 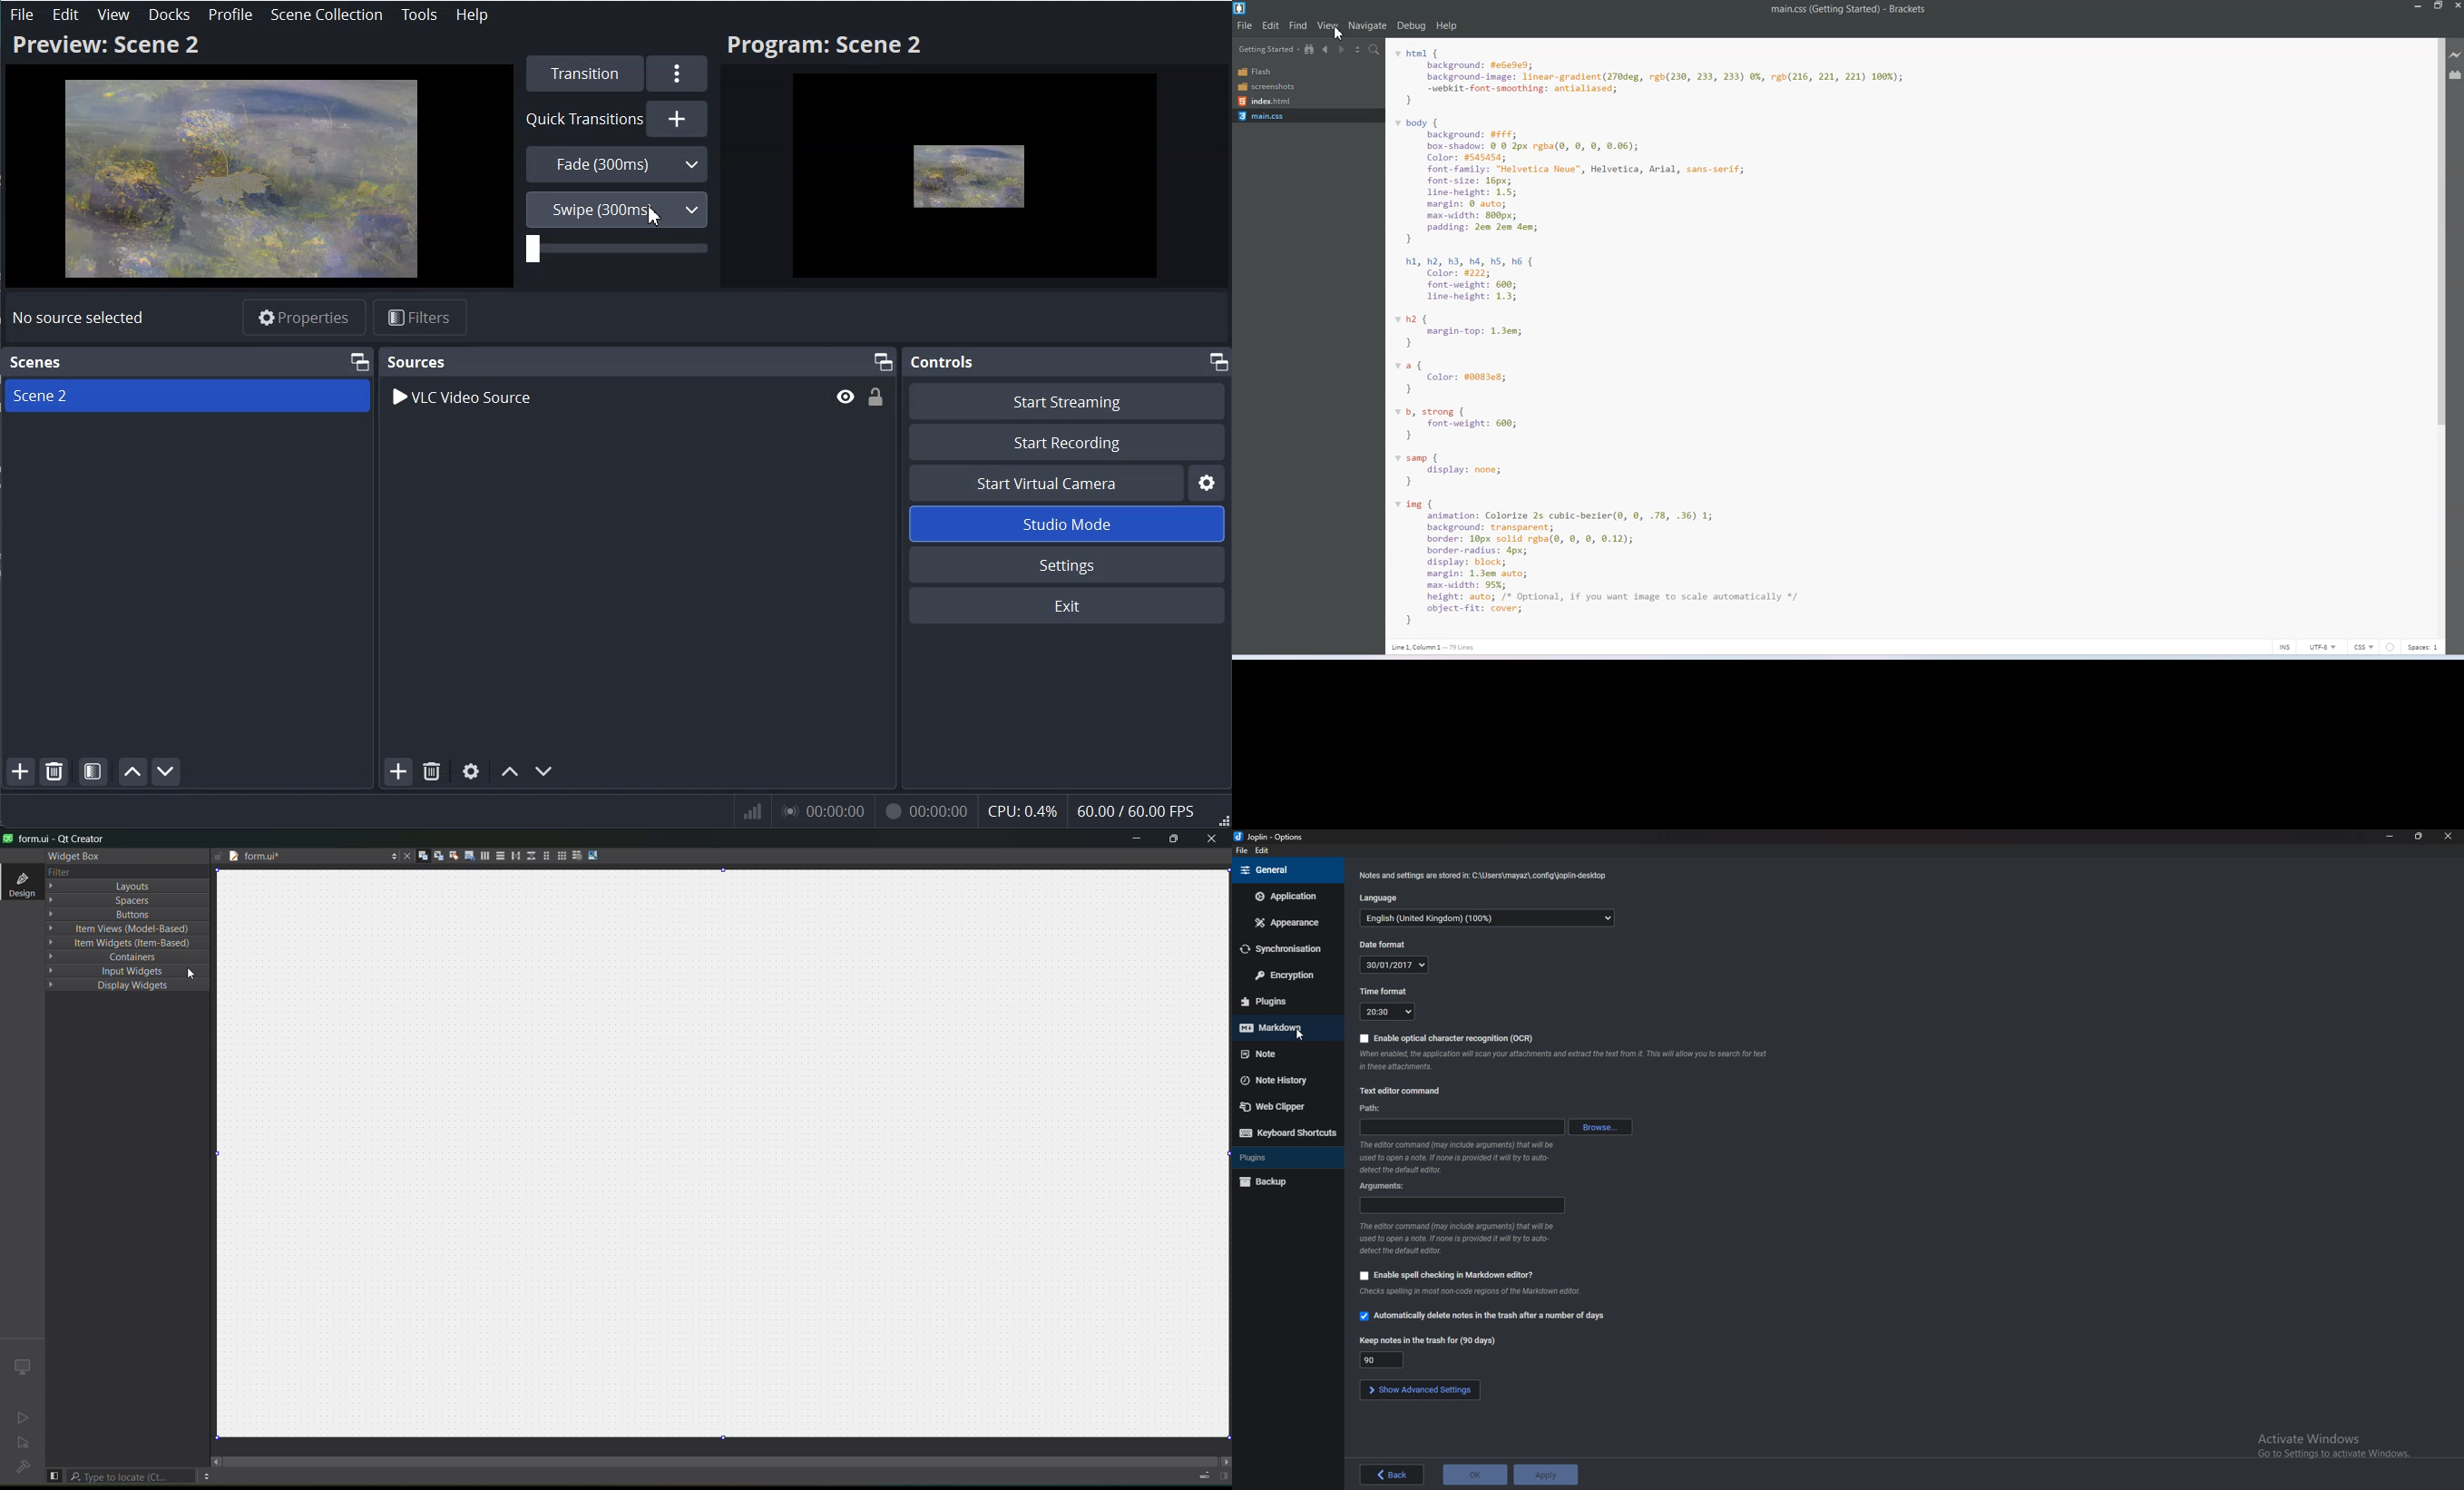 What do you see at coordinates (2418, 836) in the screenshot?
I see `resize` at bounding box center [2418, 836].